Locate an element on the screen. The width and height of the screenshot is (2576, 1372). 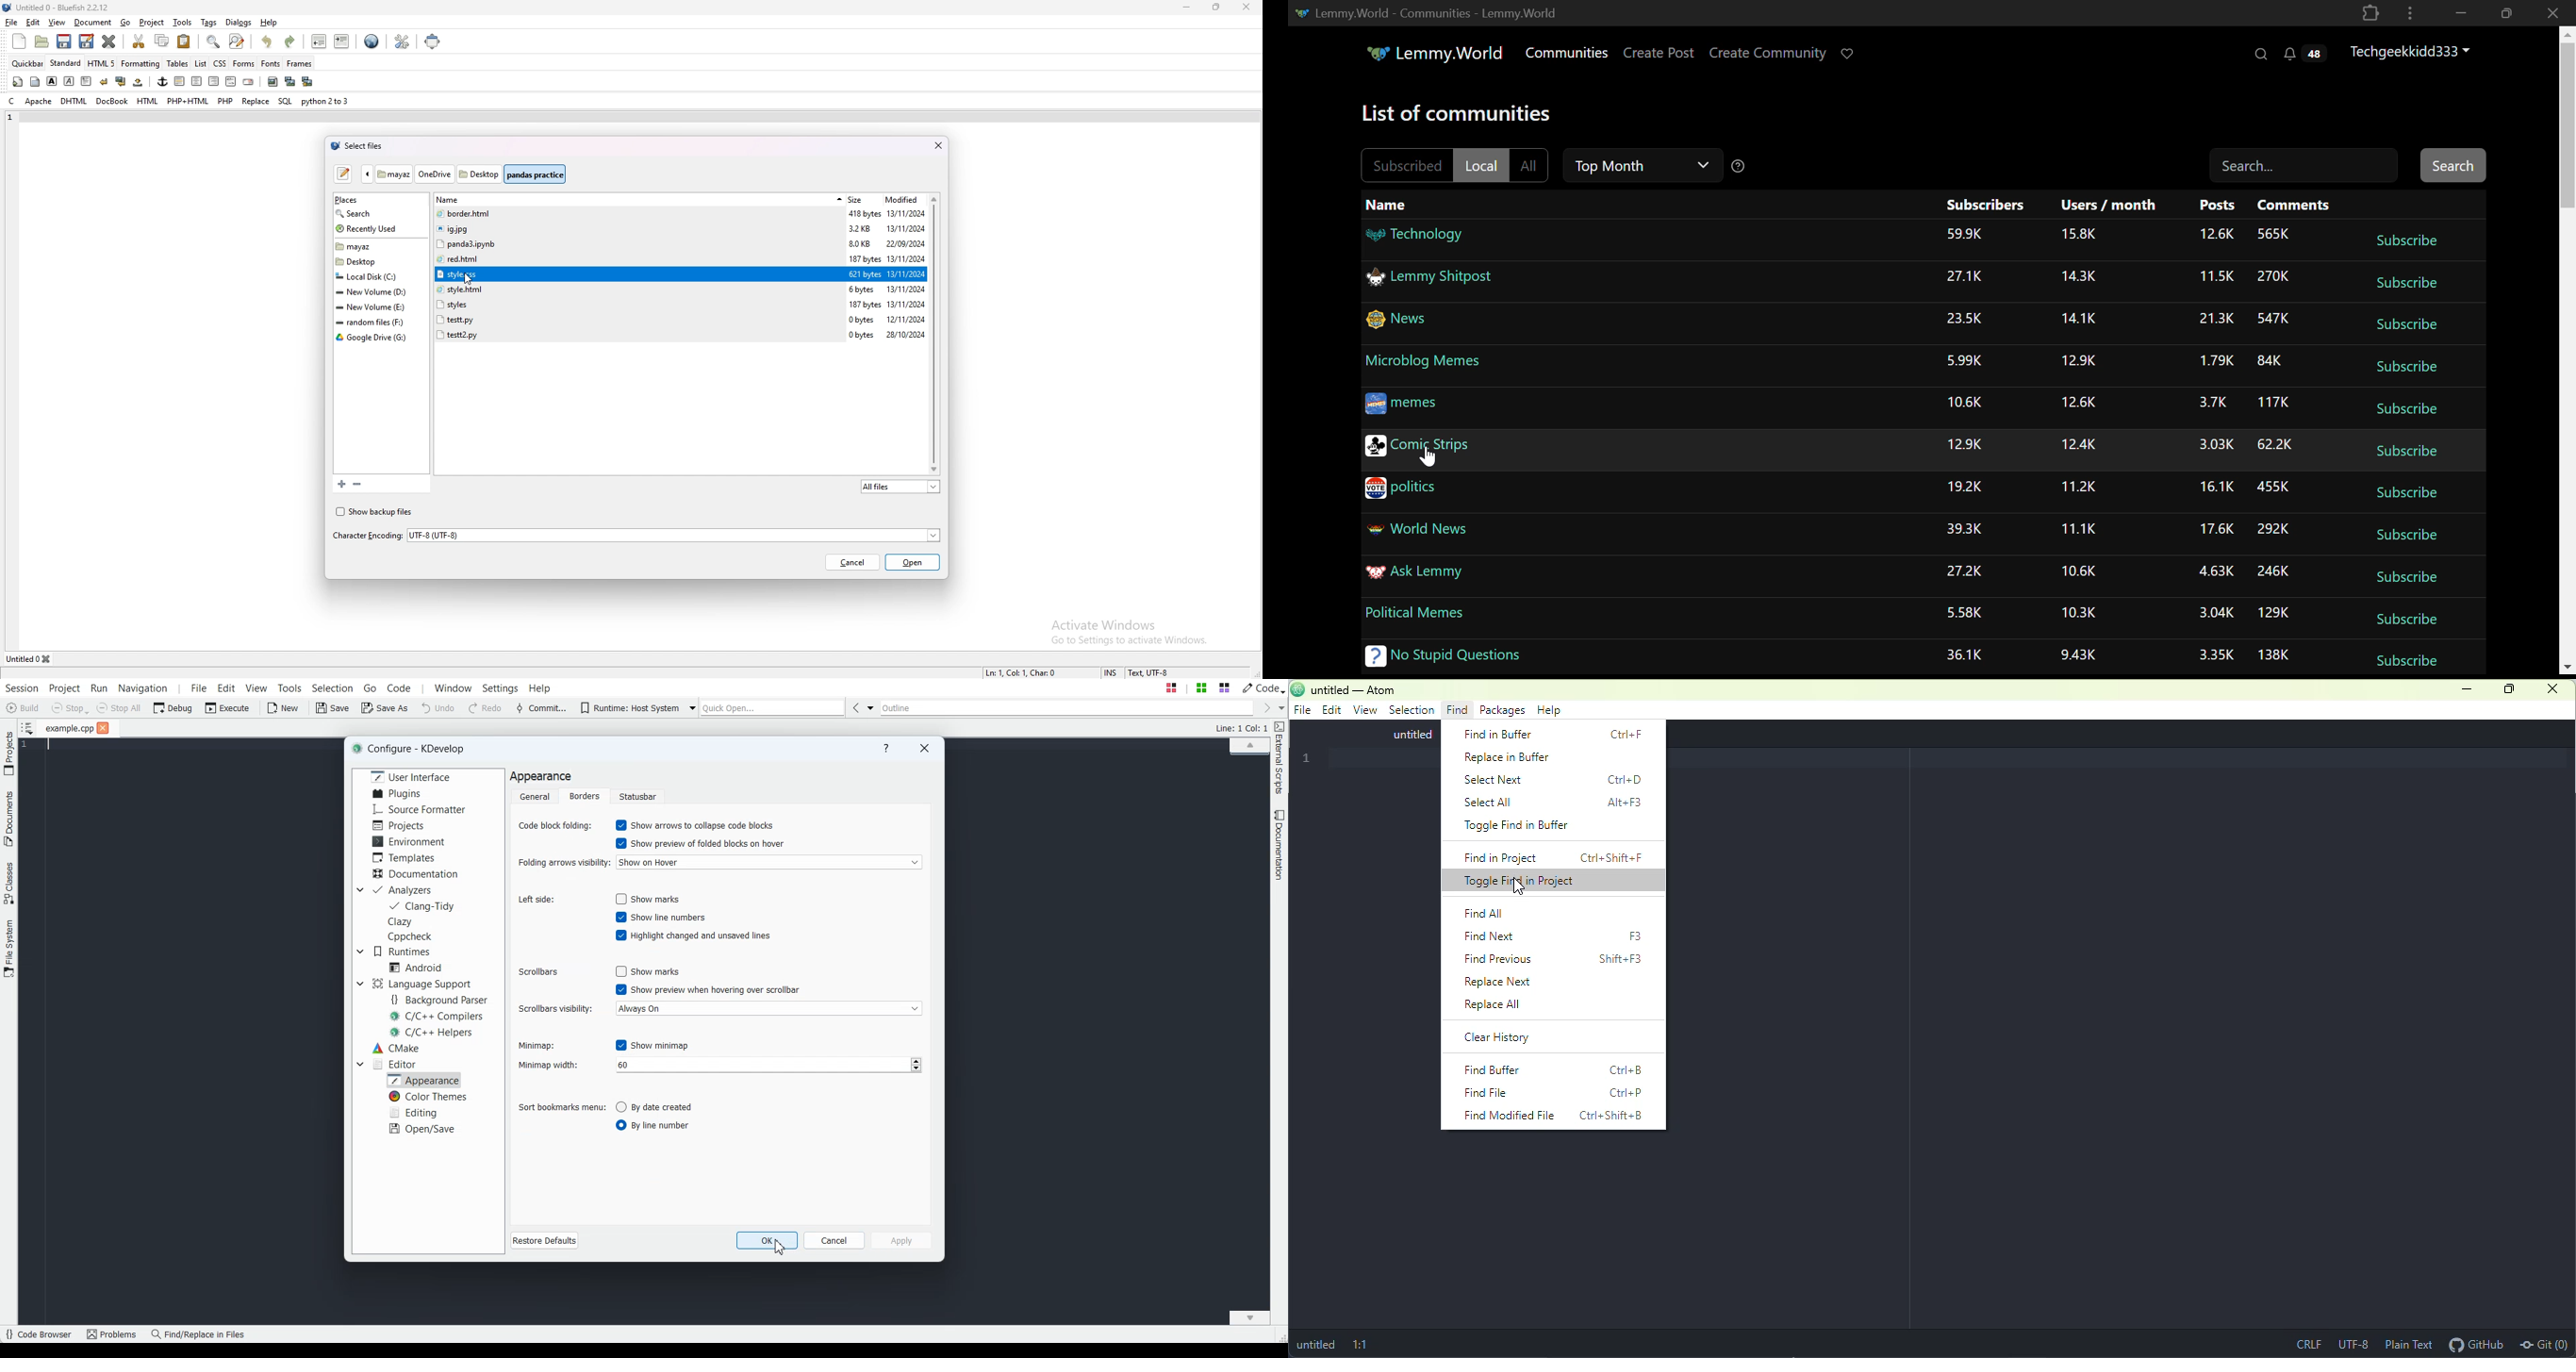
Project is located at coordinates (64, 688).